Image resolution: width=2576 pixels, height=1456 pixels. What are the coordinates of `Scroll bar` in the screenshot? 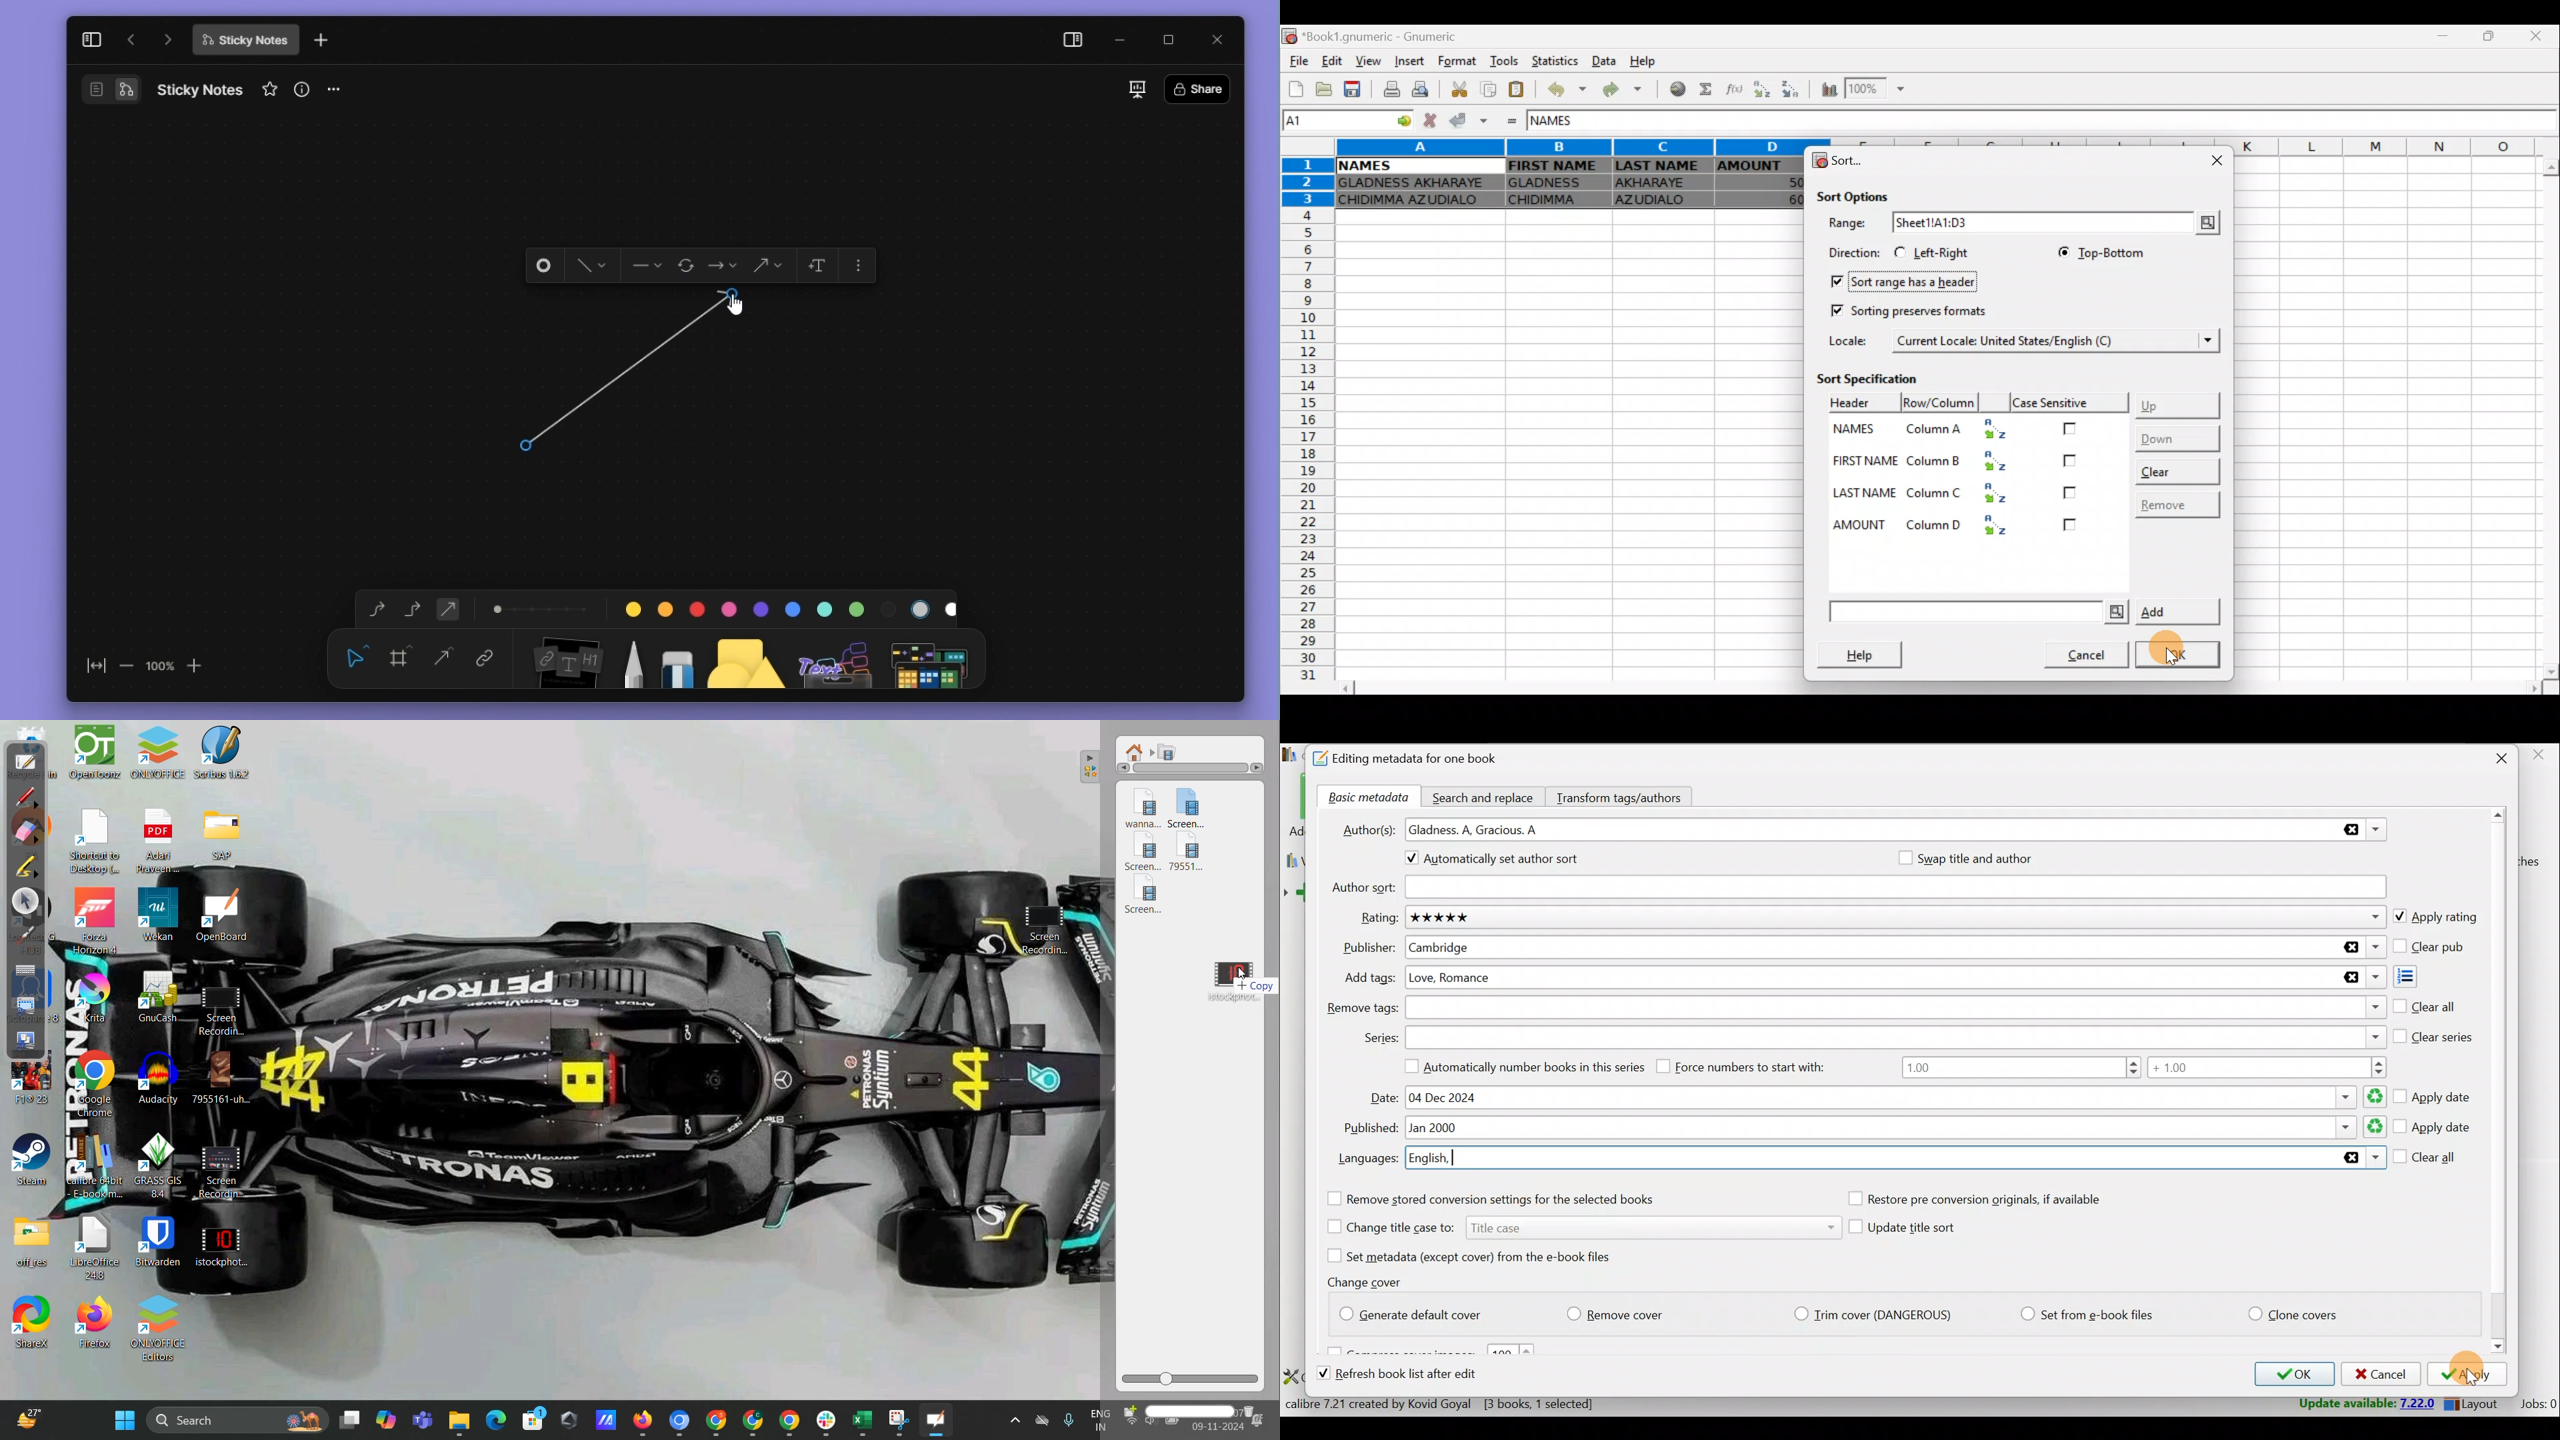 It's located at (2543, 418).